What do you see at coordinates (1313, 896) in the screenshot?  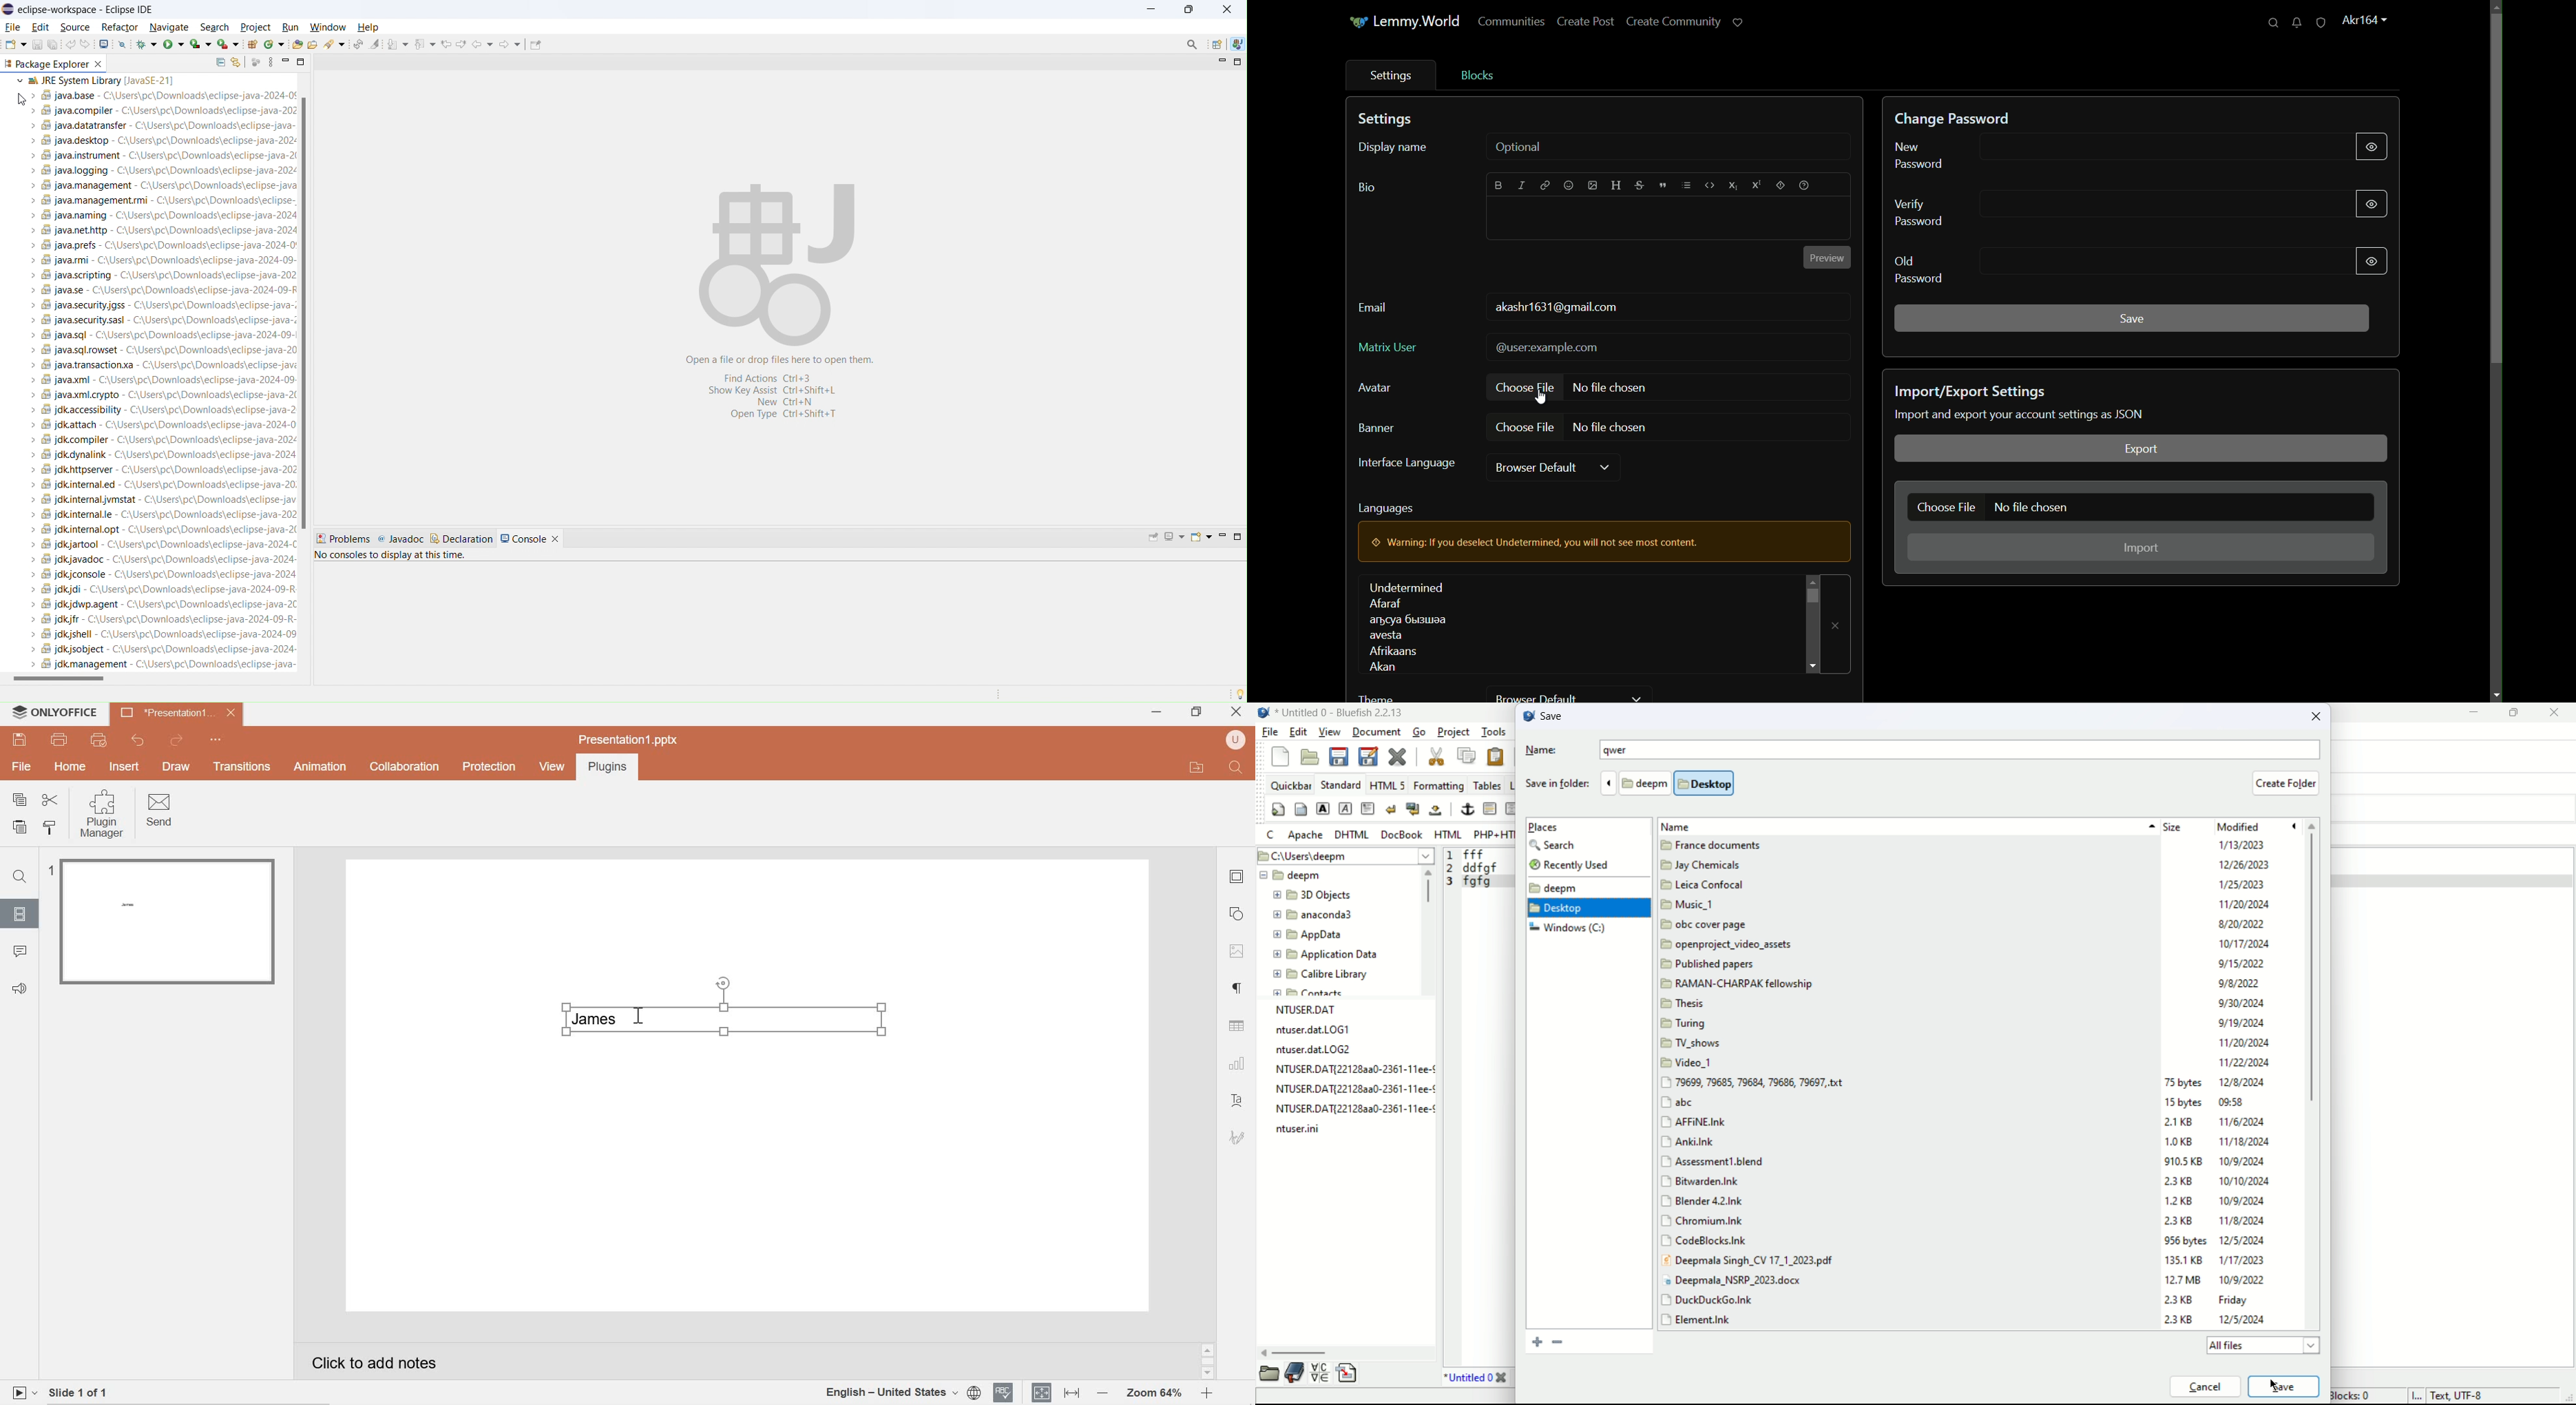 I see `3D objects` at bounding box center [1313, 896].